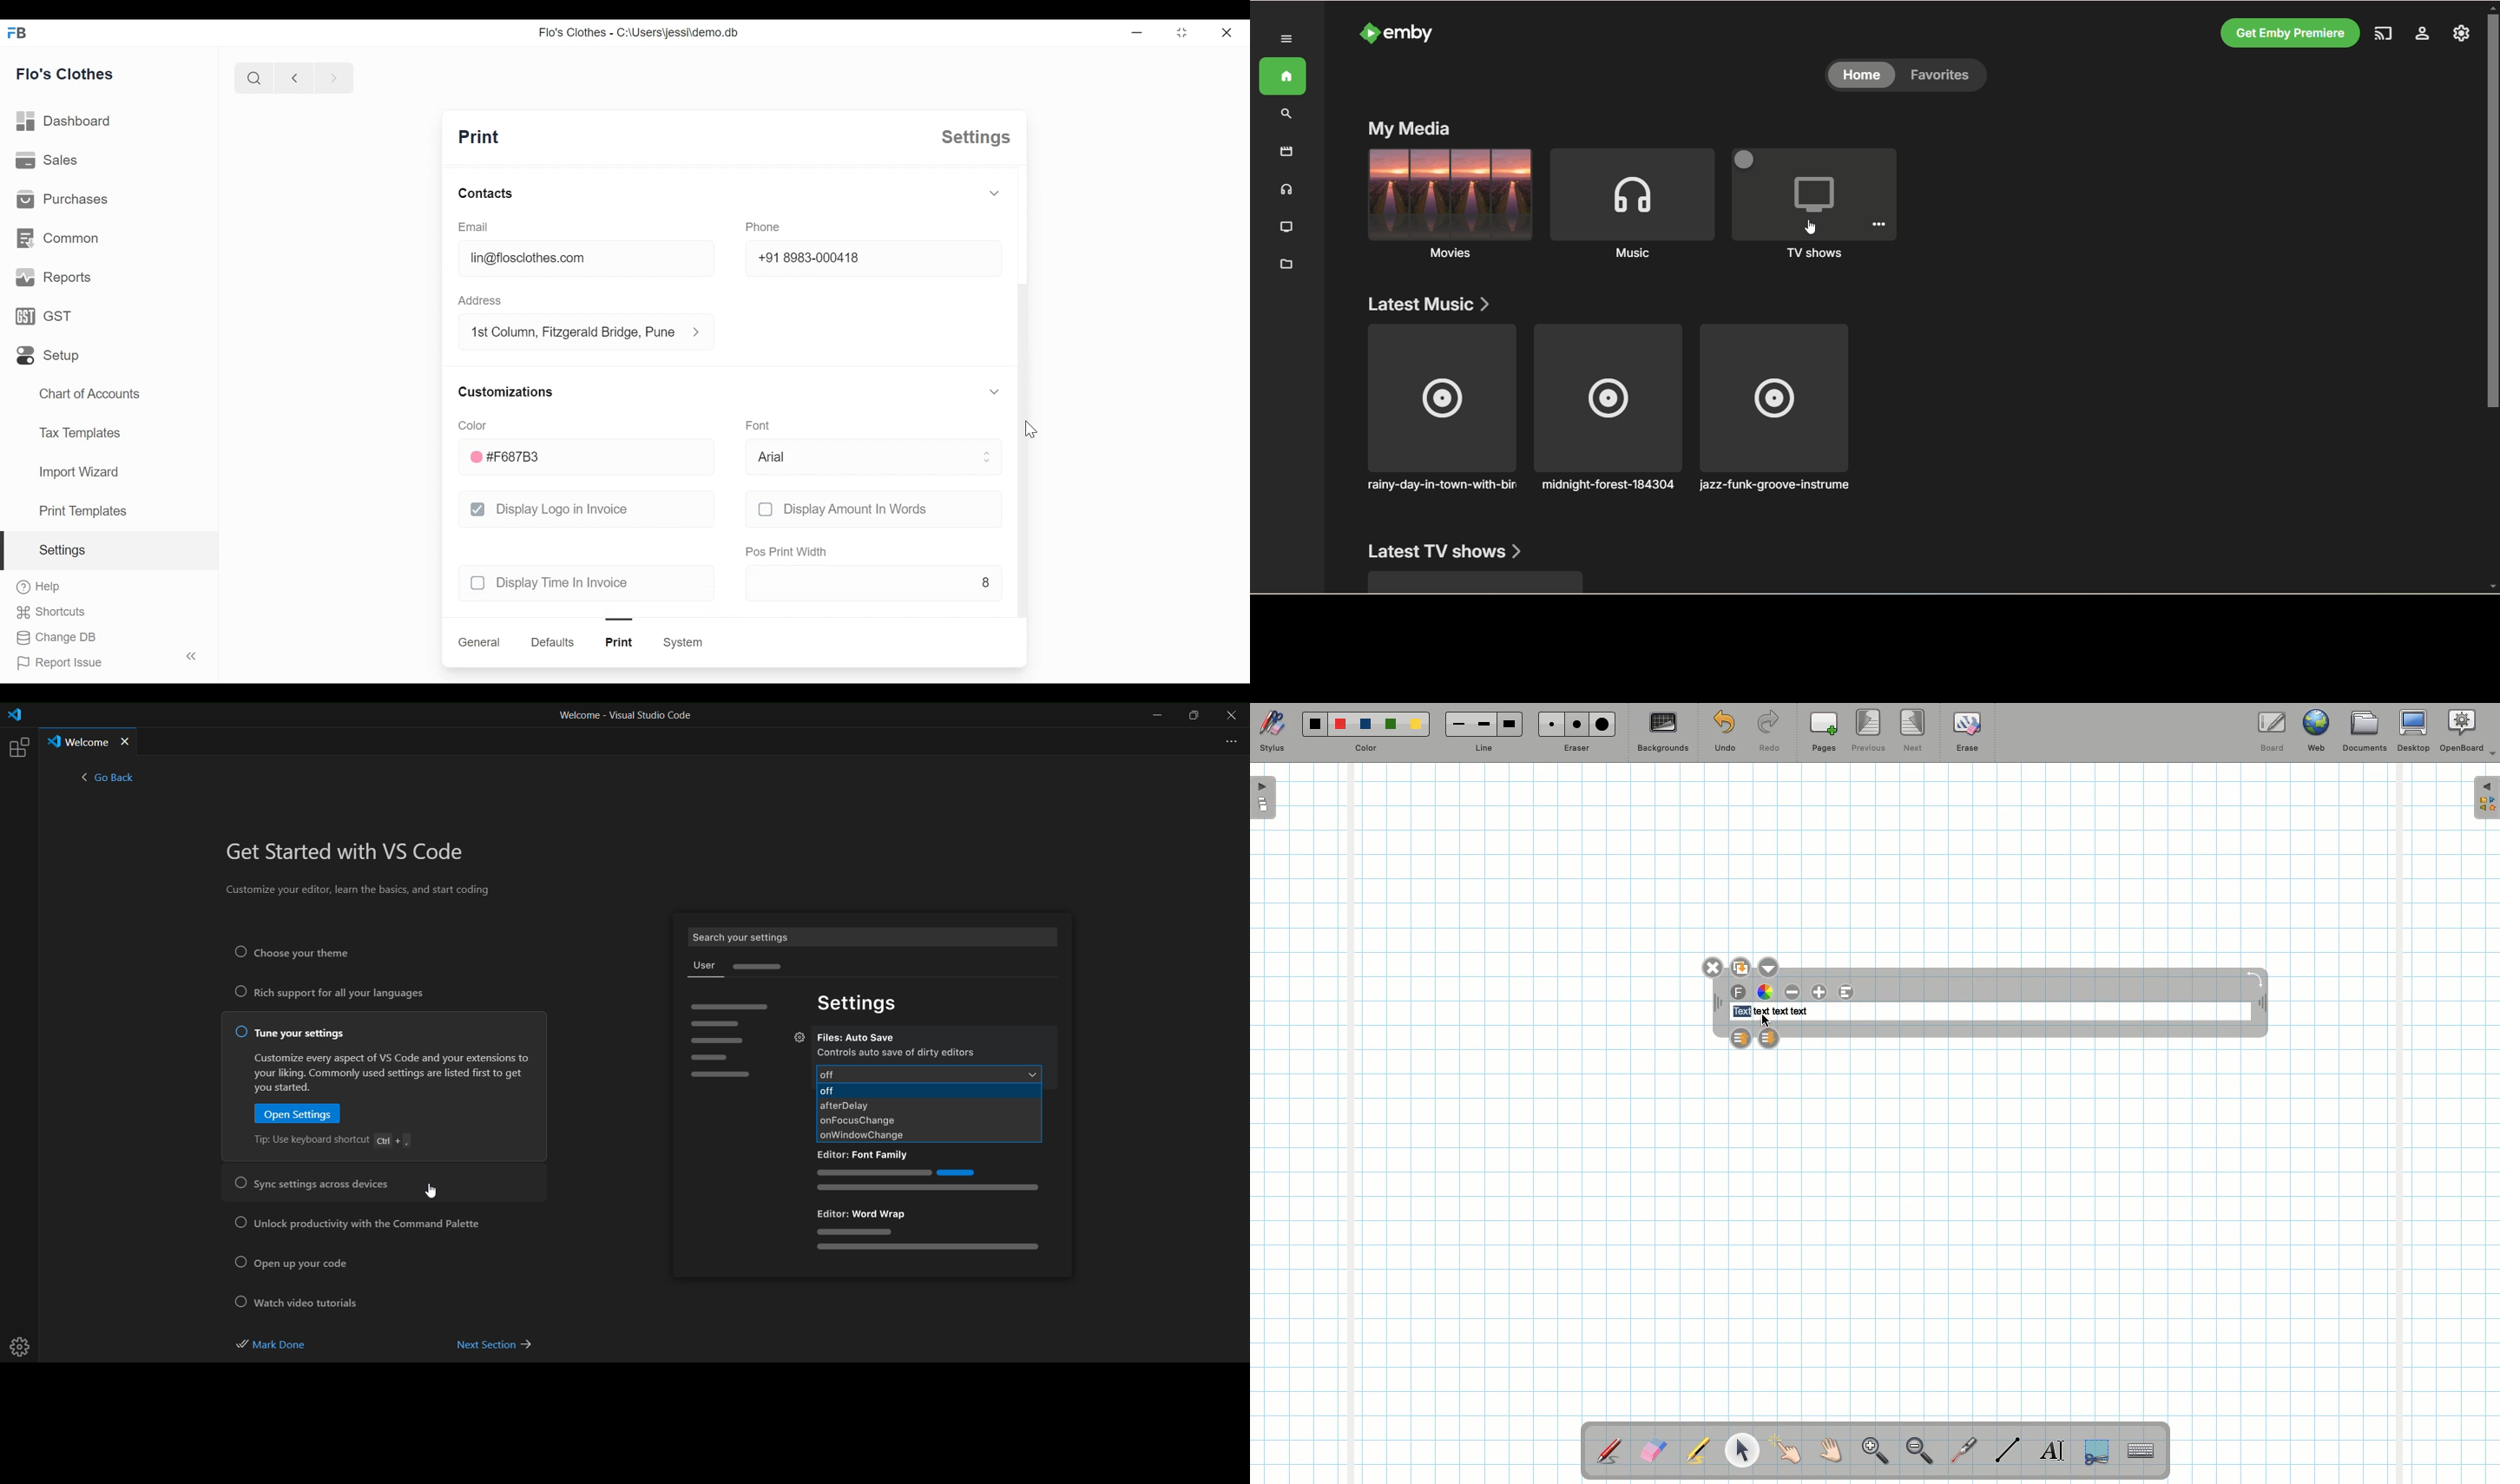  Describe the element at coordinates (61, 550) in the screenshot. I see `settings` at that location.